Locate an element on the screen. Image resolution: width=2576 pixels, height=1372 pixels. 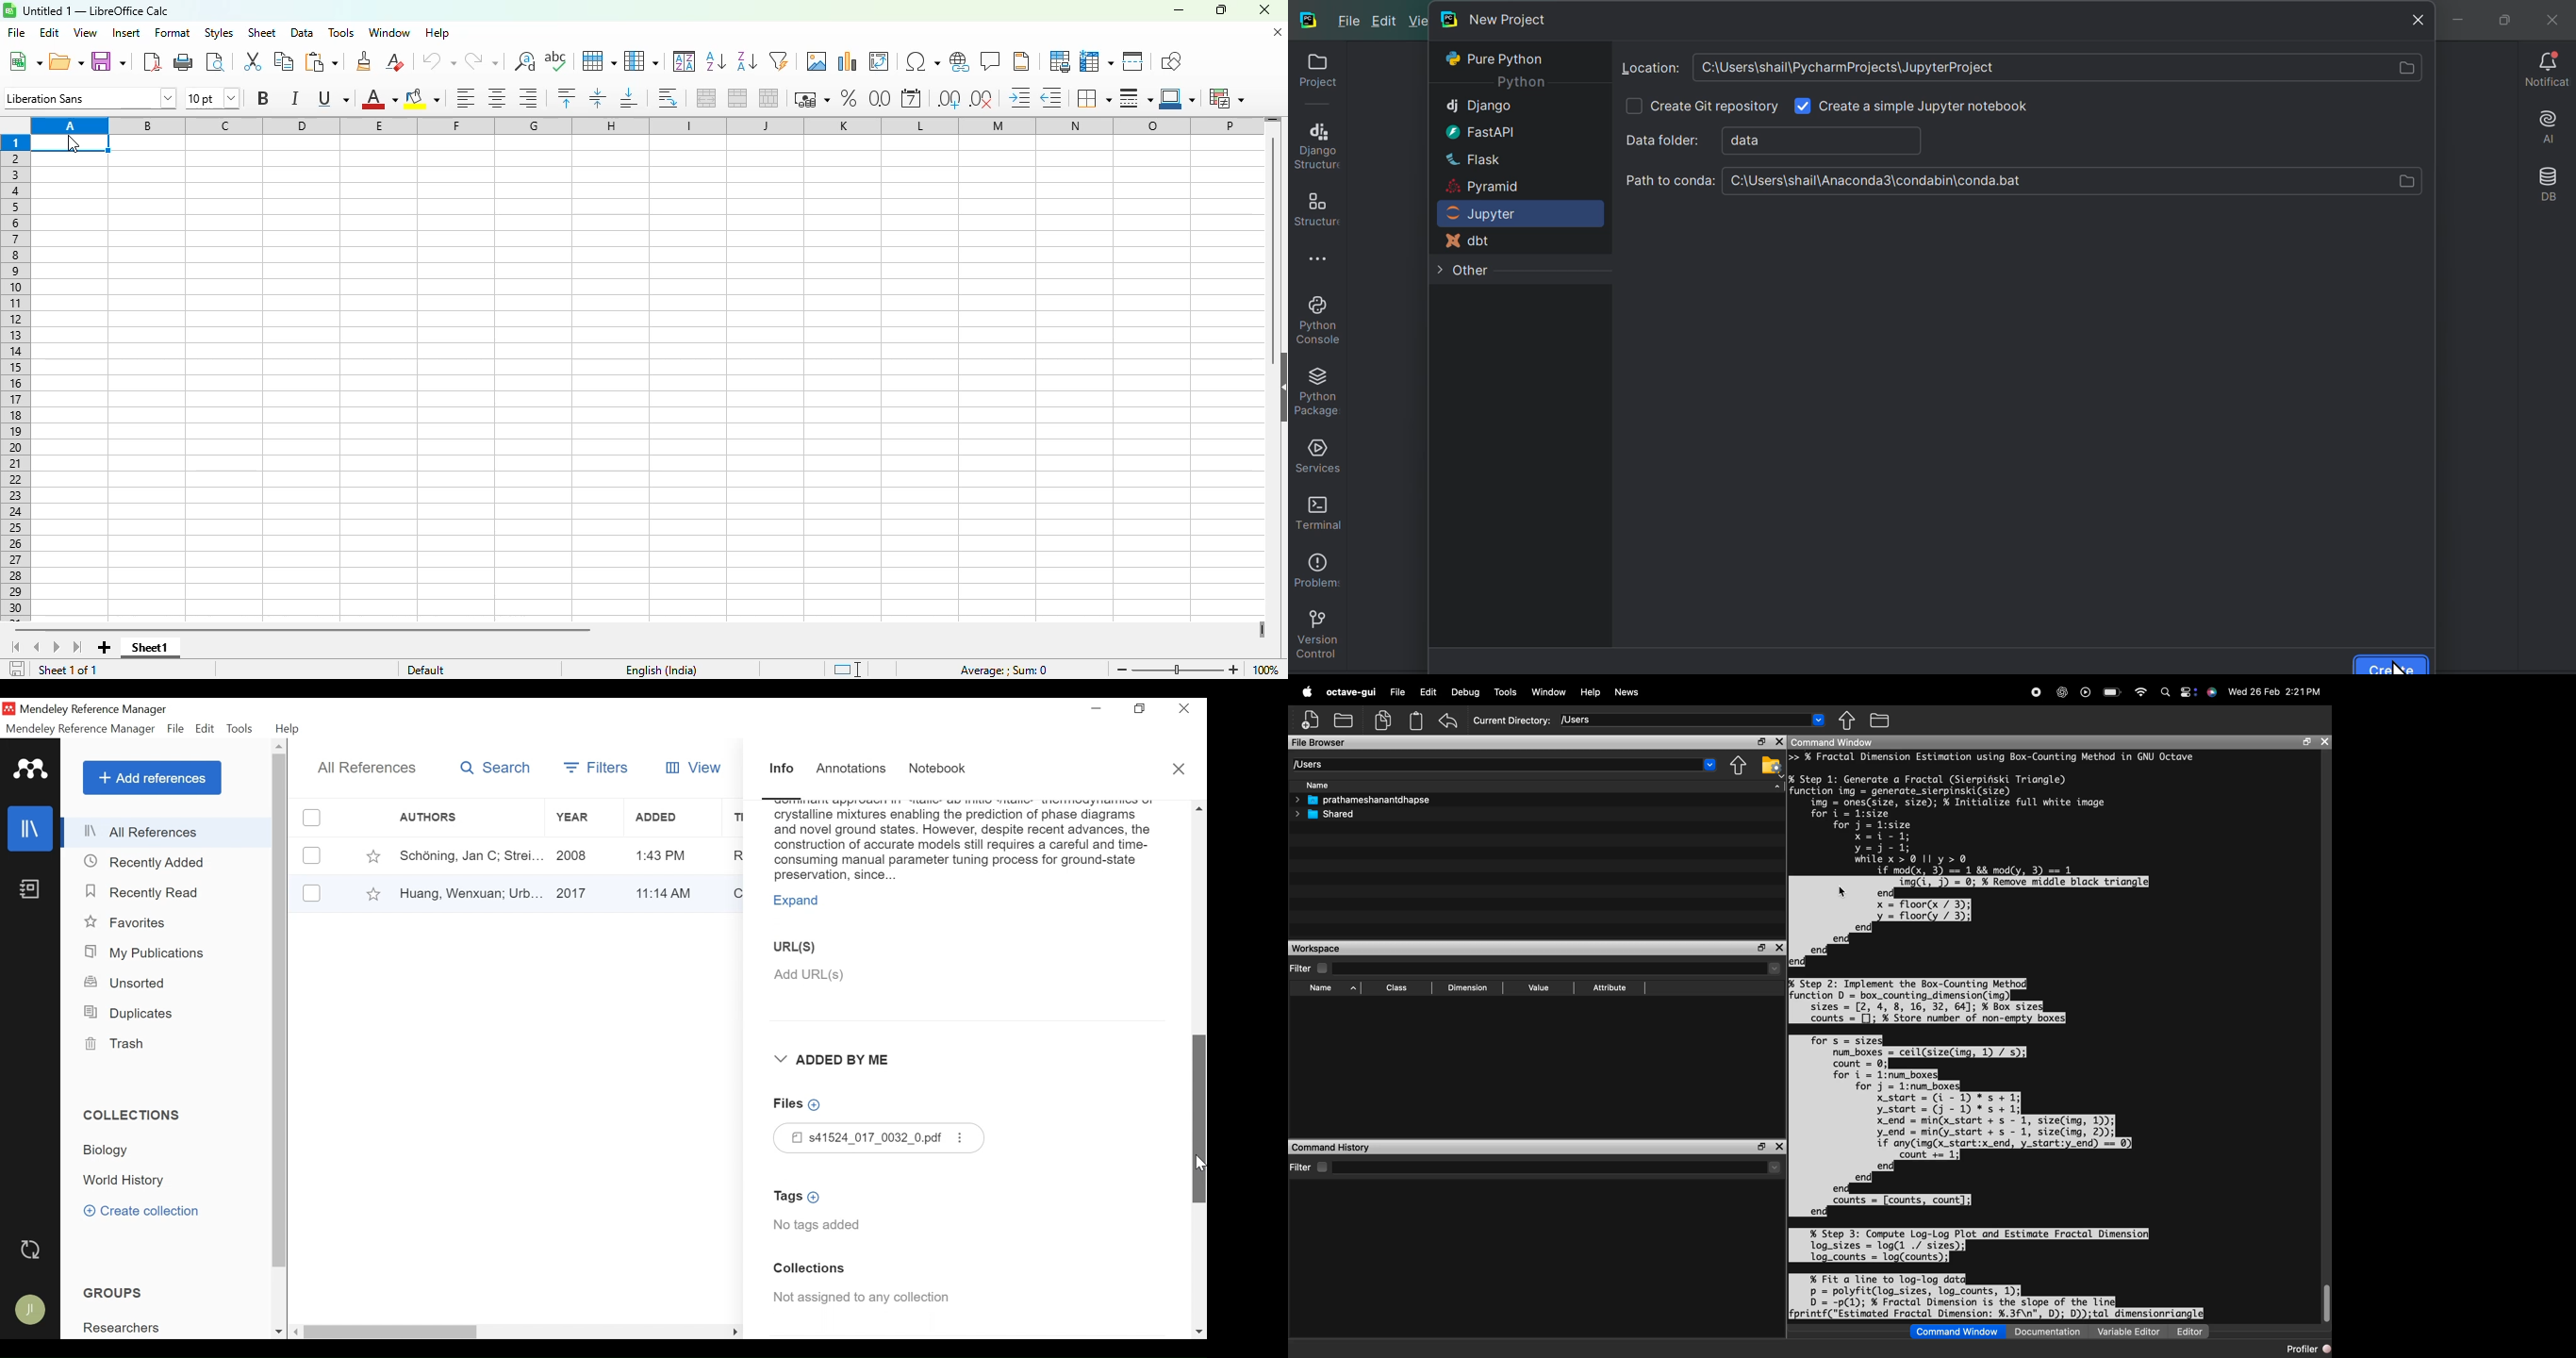
click to save the document is located at coordinates (17, 670).